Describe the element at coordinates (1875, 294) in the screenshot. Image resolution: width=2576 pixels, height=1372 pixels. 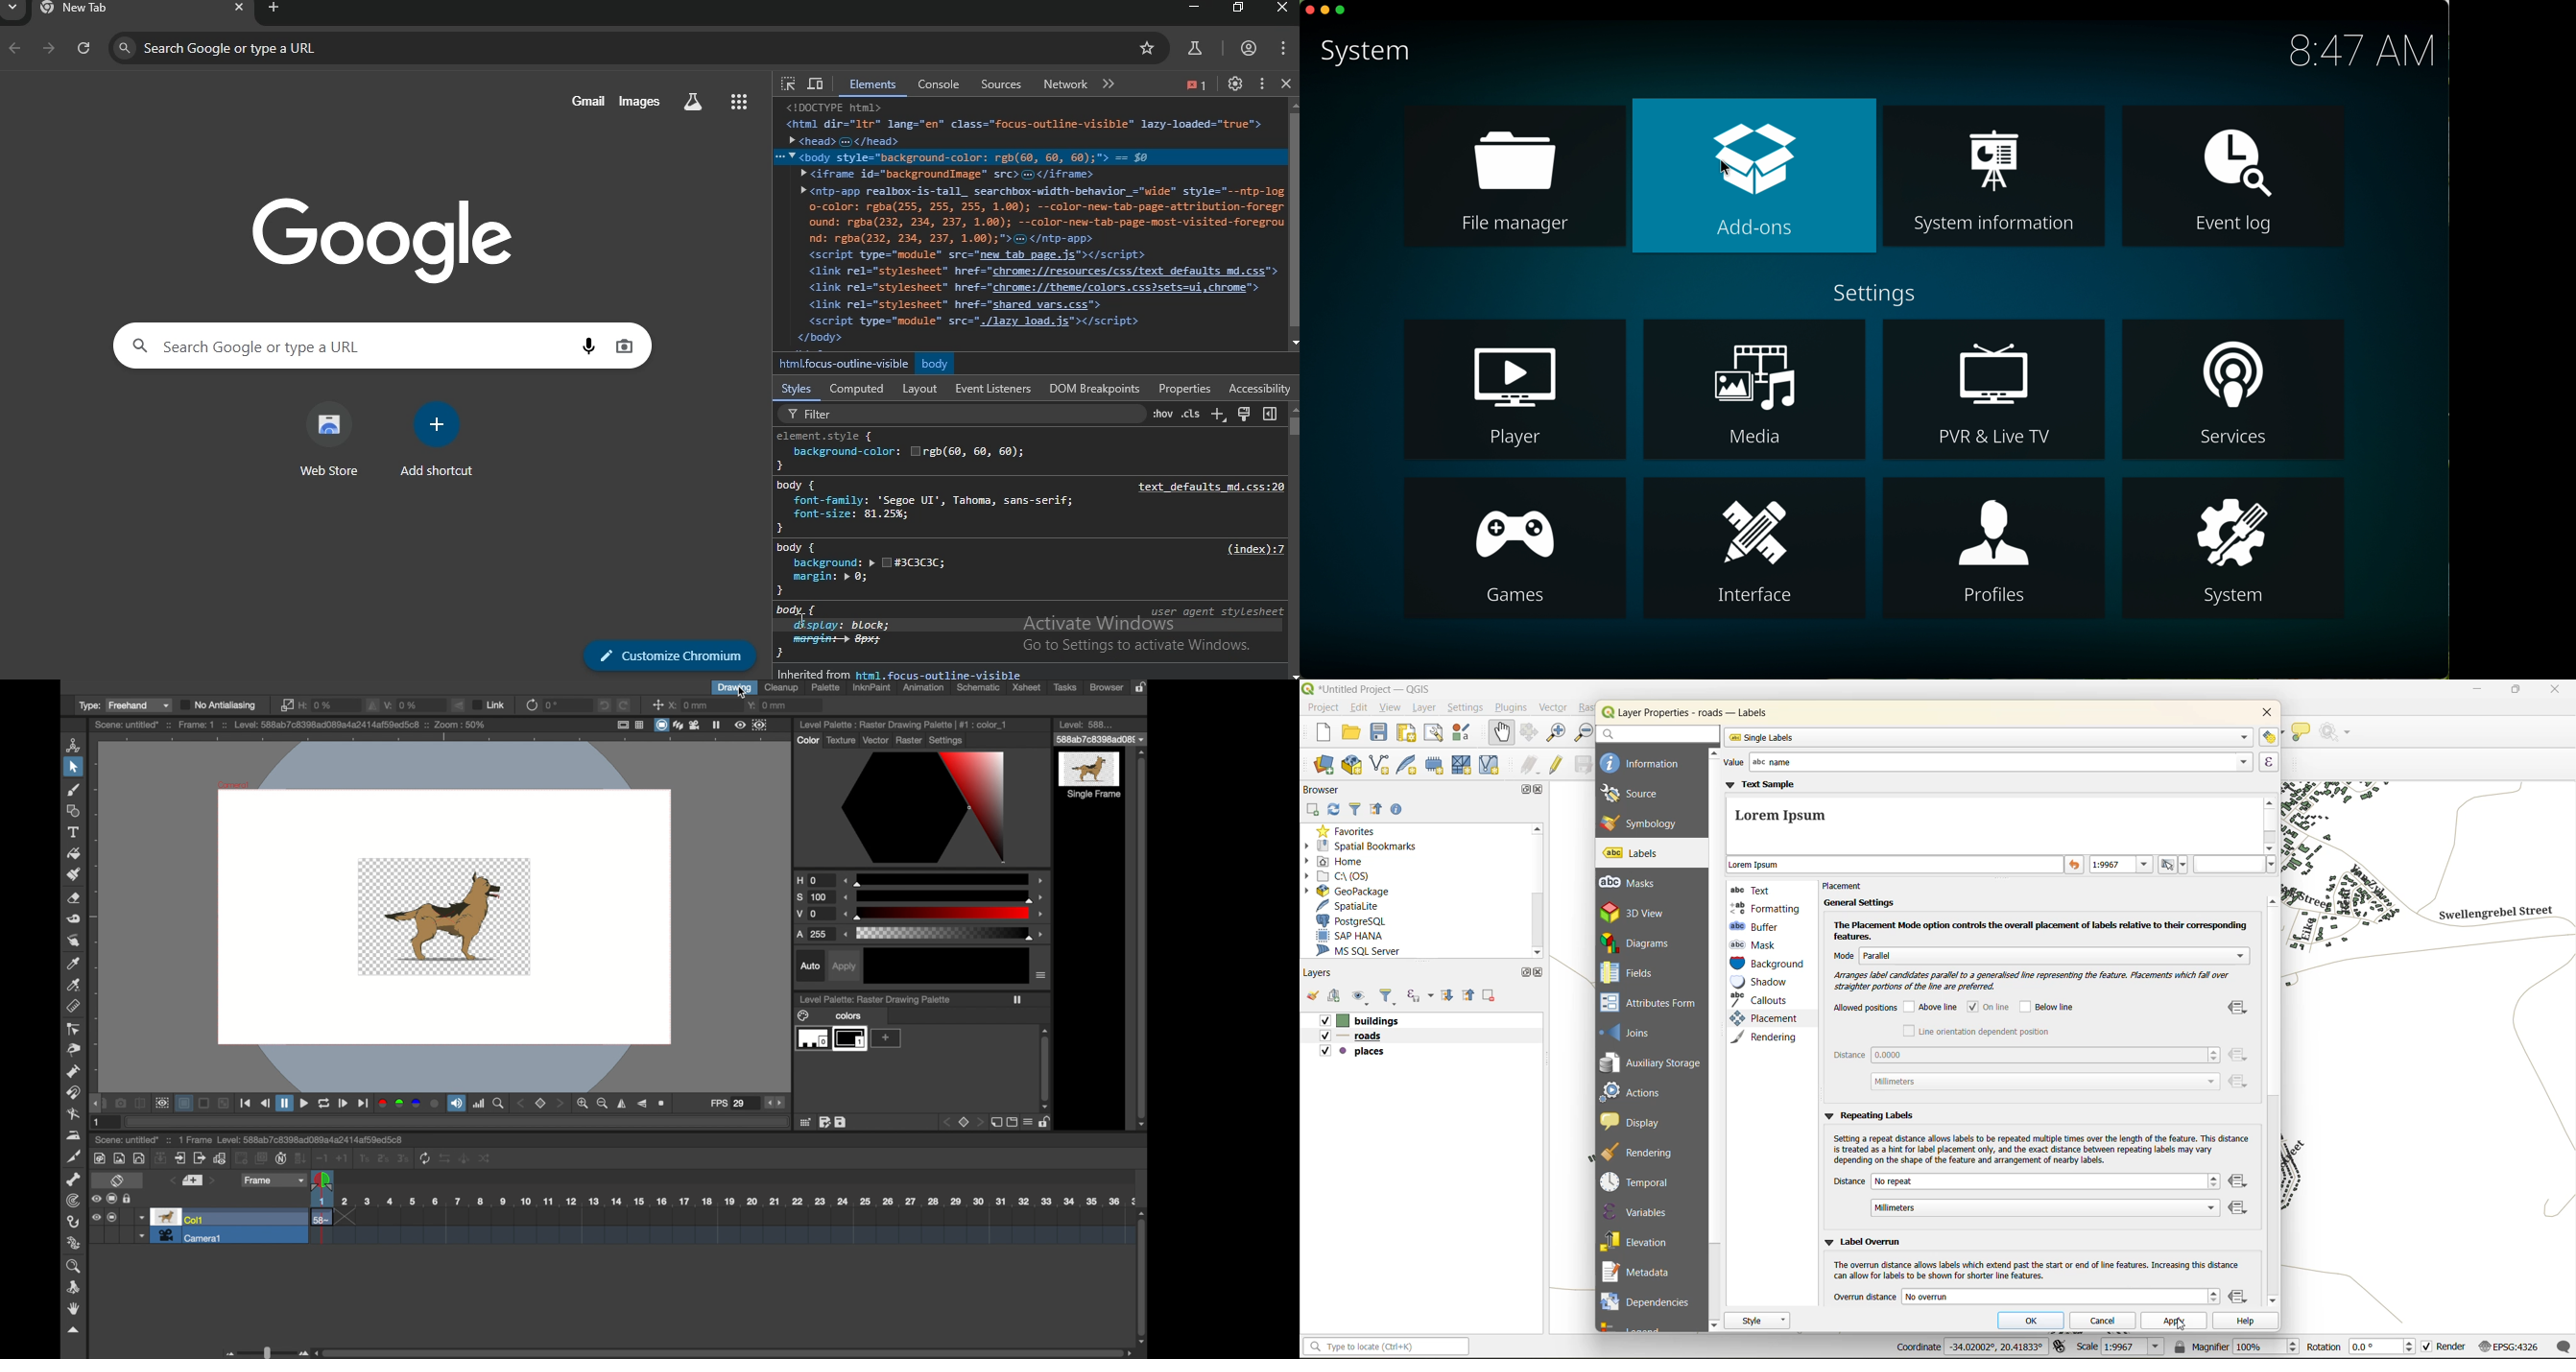
I see `settings` at that location.